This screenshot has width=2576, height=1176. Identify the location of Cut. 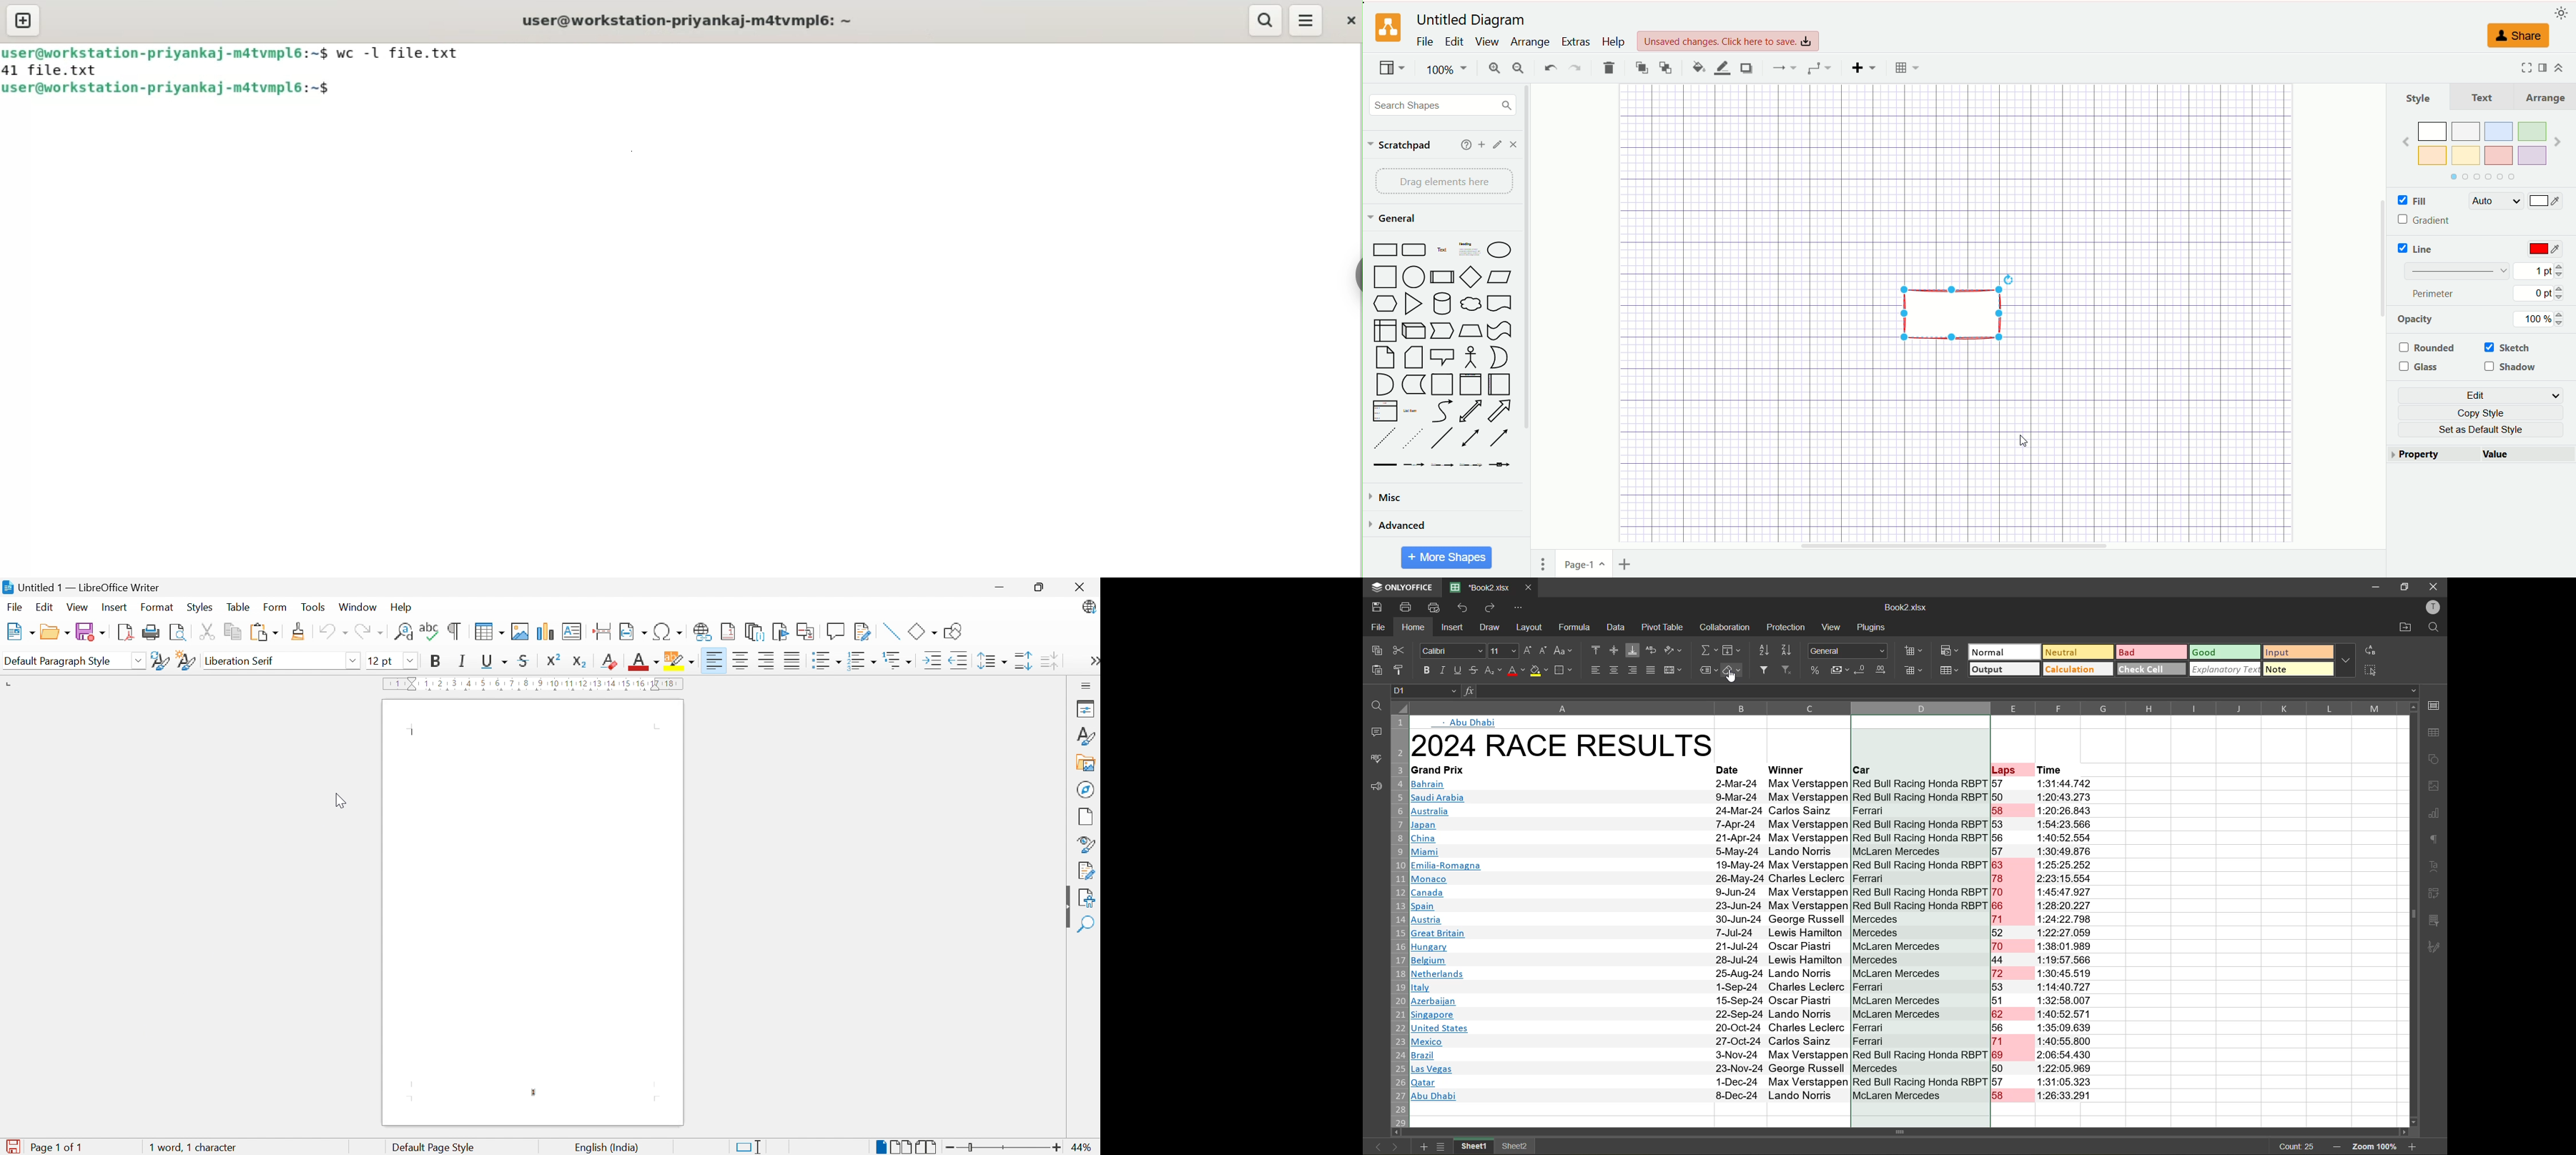
(209, 631).